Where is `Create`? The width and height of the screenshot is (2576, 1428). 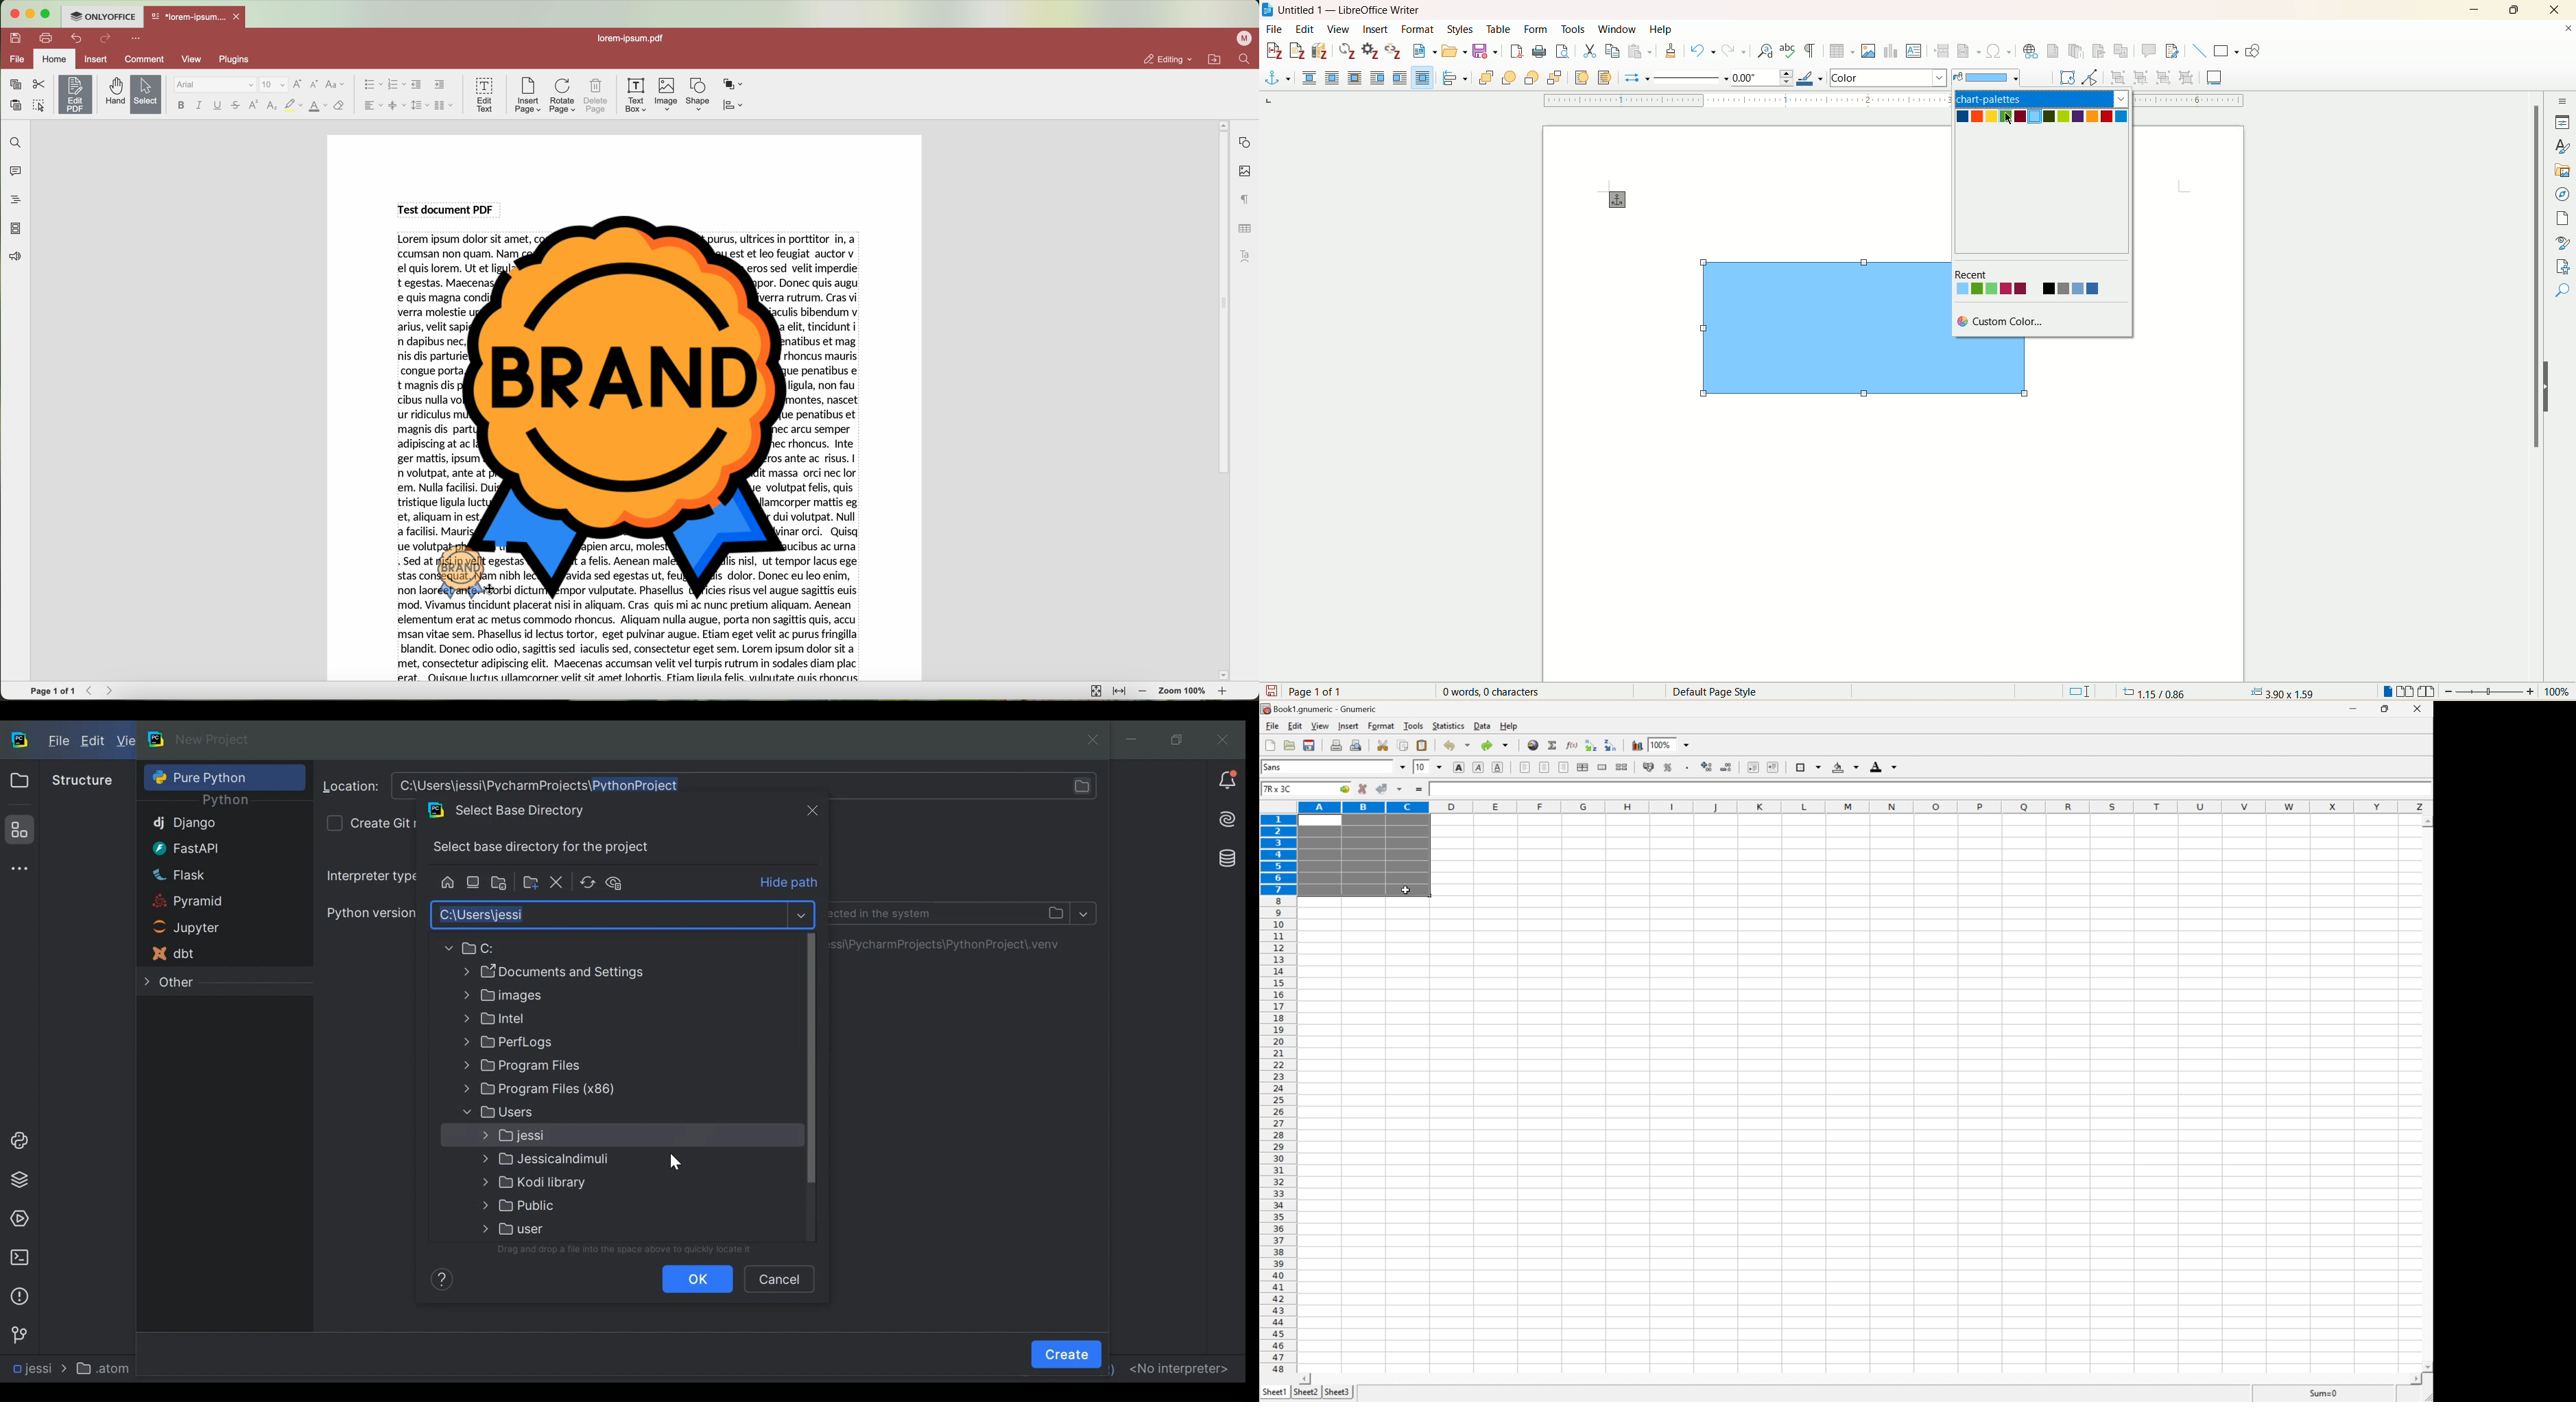 Create is located at coordinates (1067, 1354).